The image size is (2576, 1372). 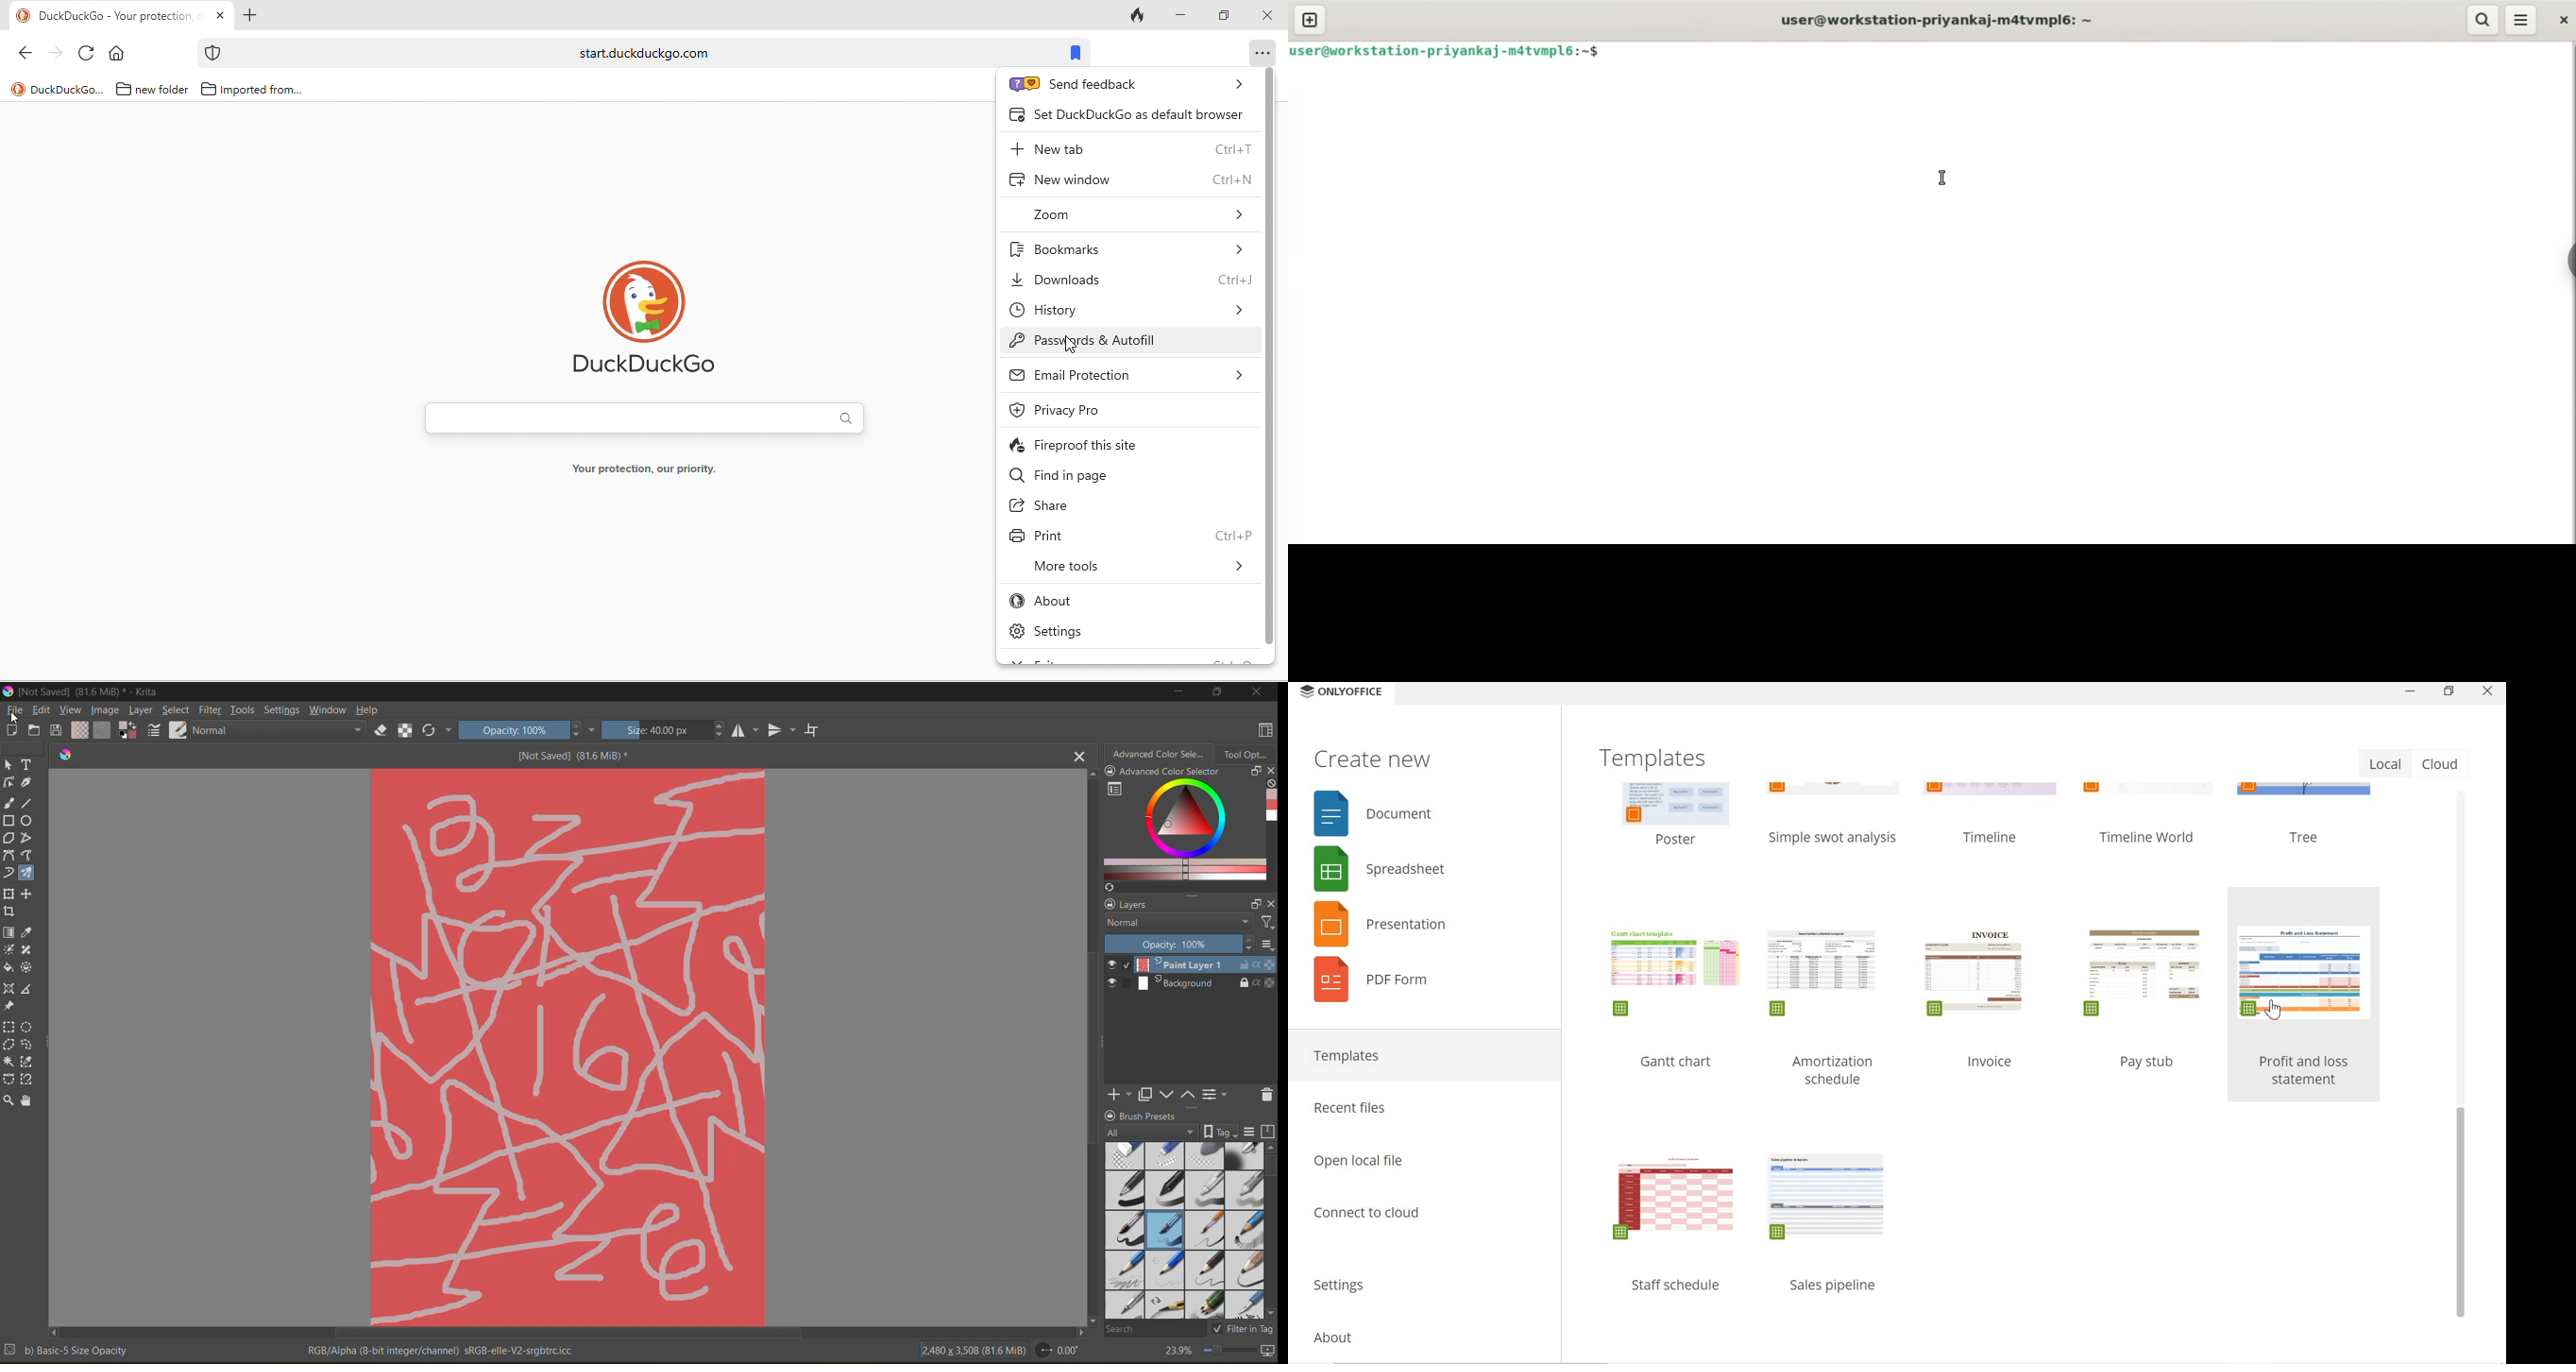 What do you see at coordinates (1676, 973) in the screenshot?
I see `Template design` at bounding box center [1676, 973].